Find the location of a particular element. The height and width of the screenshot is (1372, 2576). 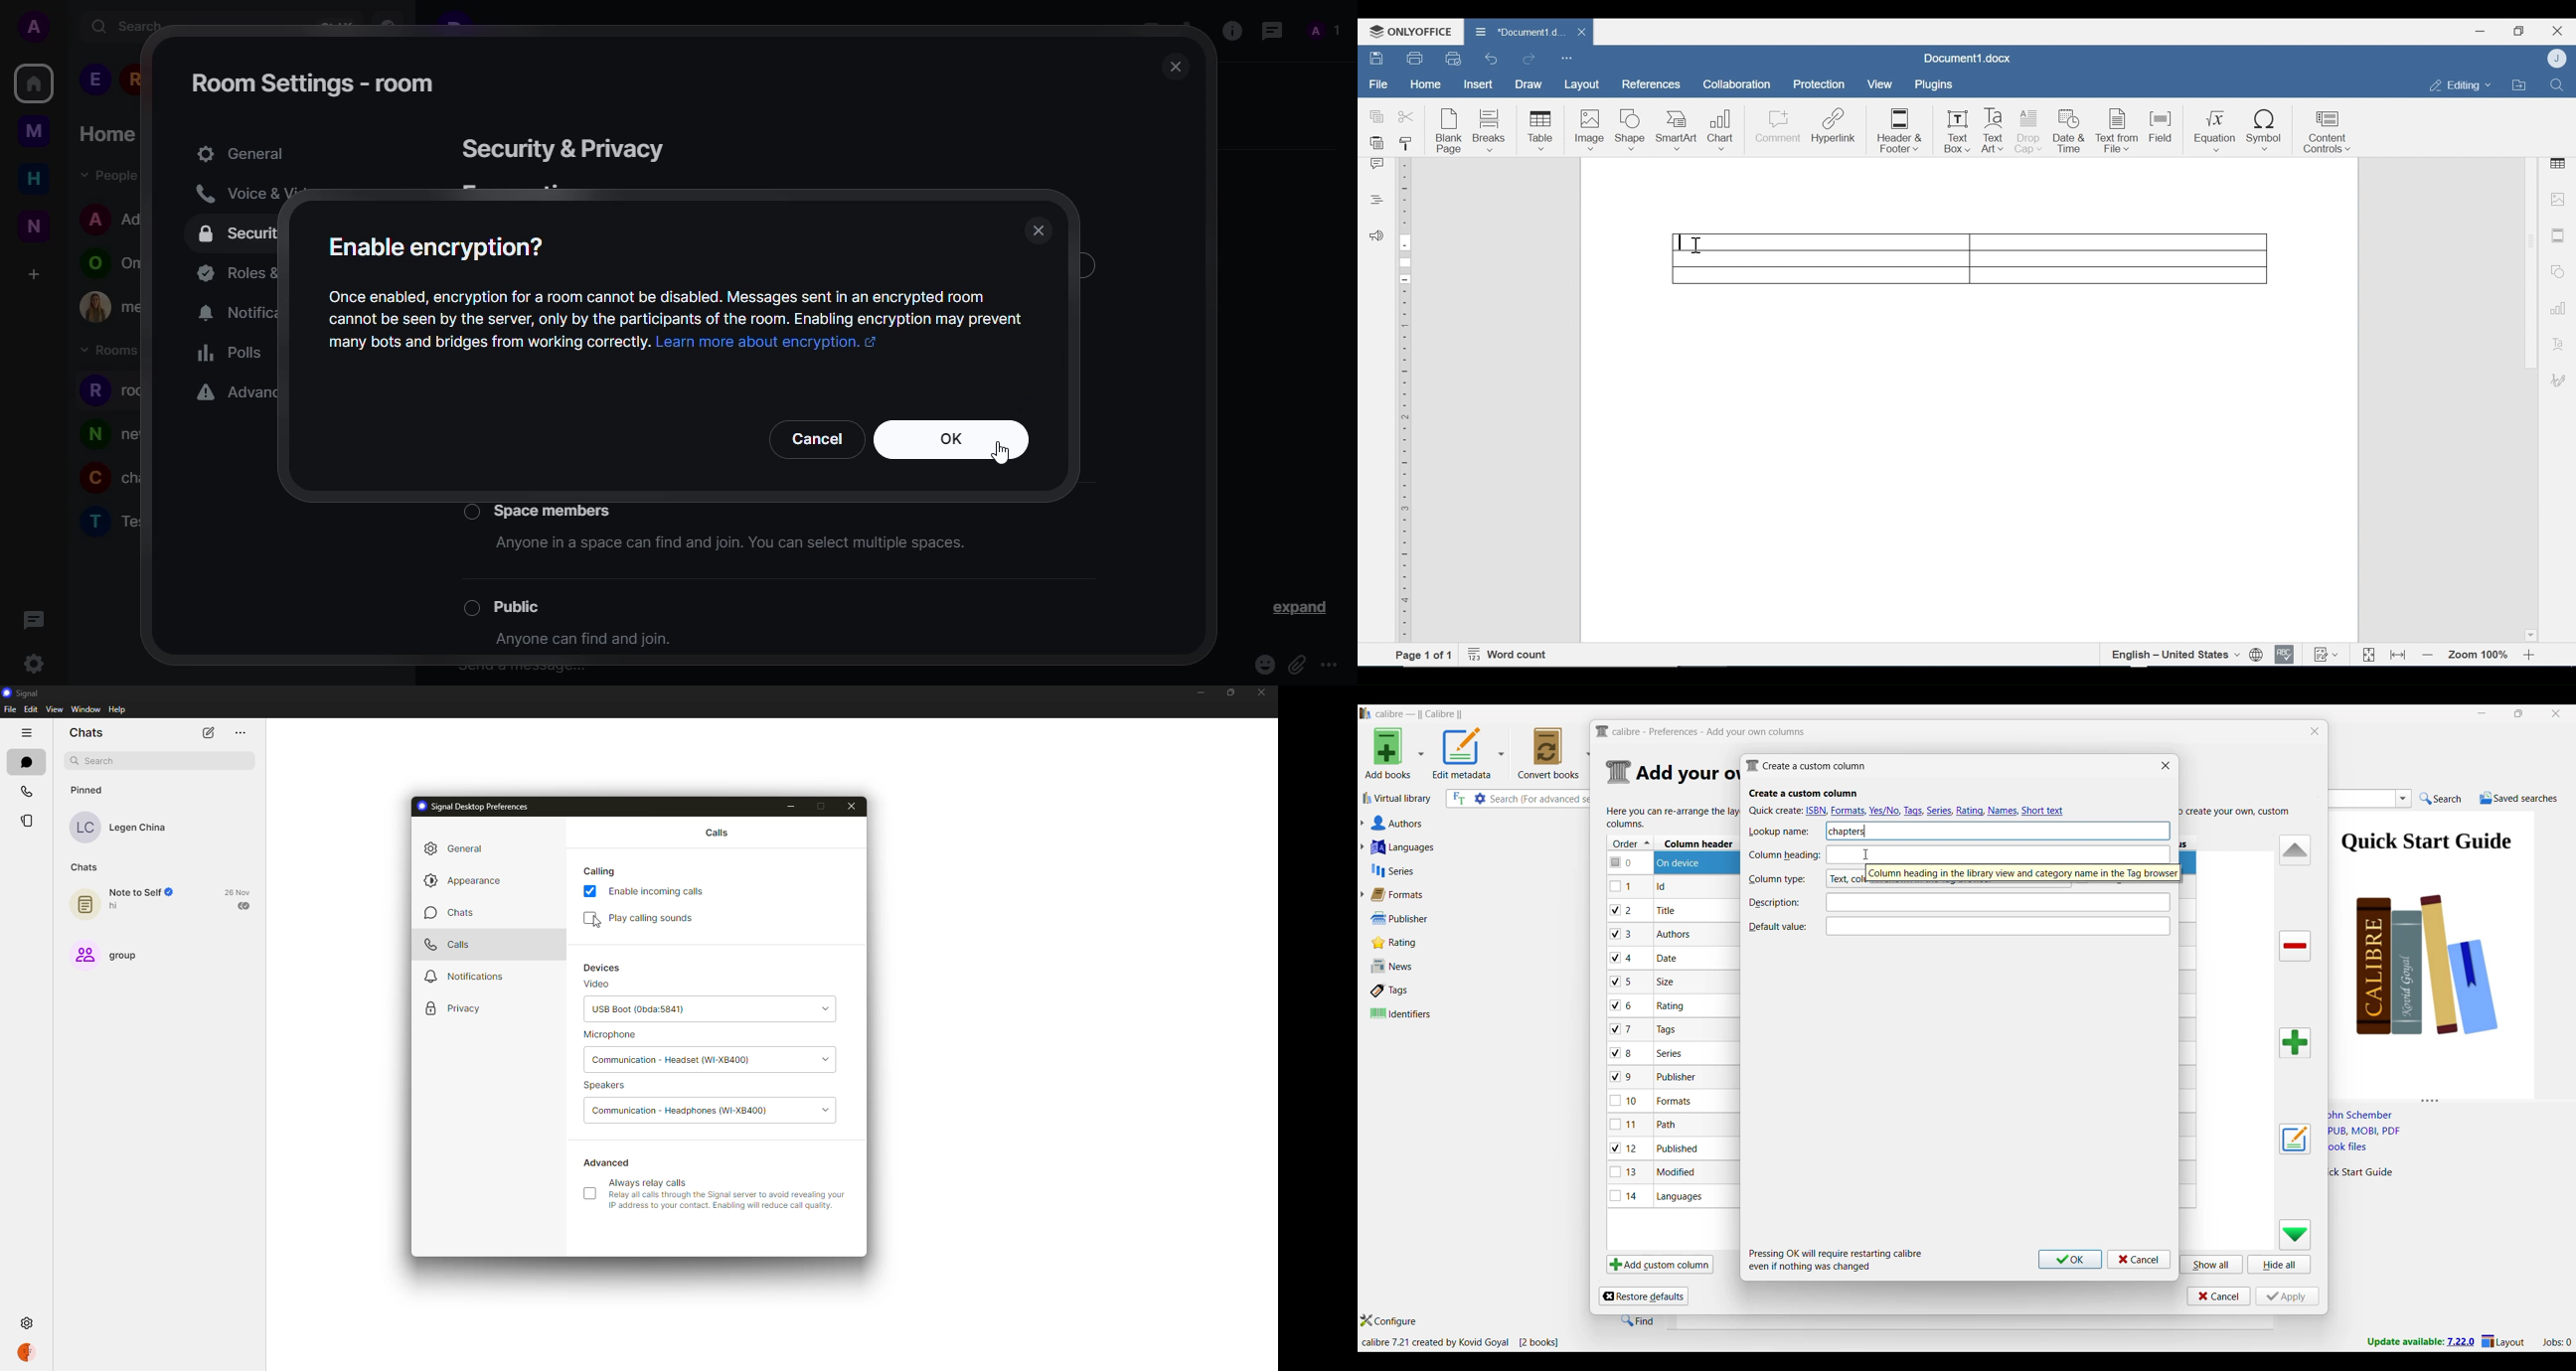

Insertion cursor is located at coordinates (1694, 244).